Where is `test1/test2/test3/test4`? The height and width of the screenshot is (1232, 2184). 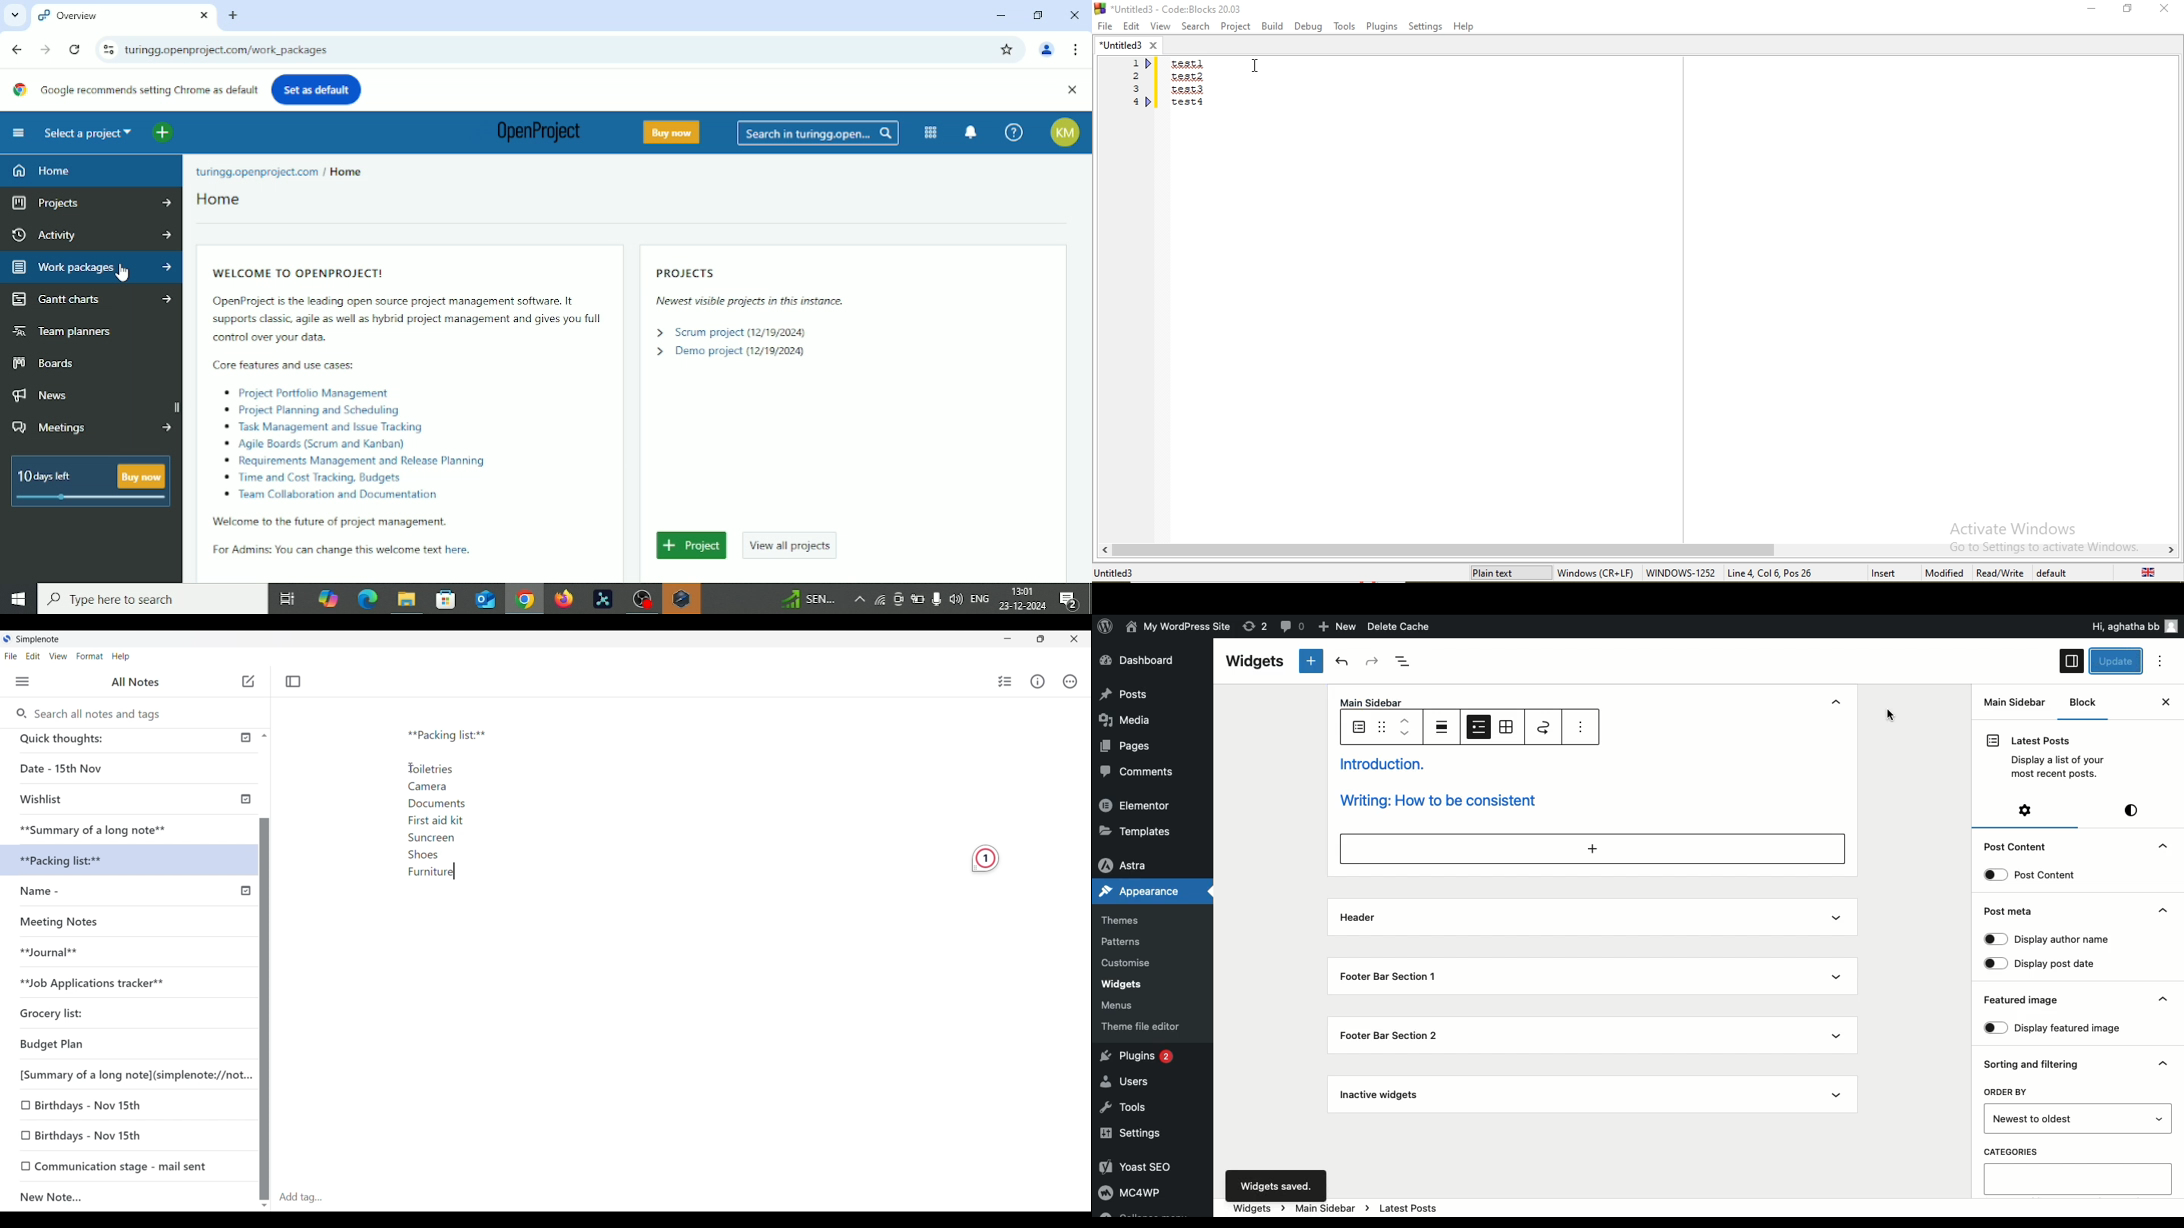 test1/test2/test3/test4 is located at coordinates (1189, 85).